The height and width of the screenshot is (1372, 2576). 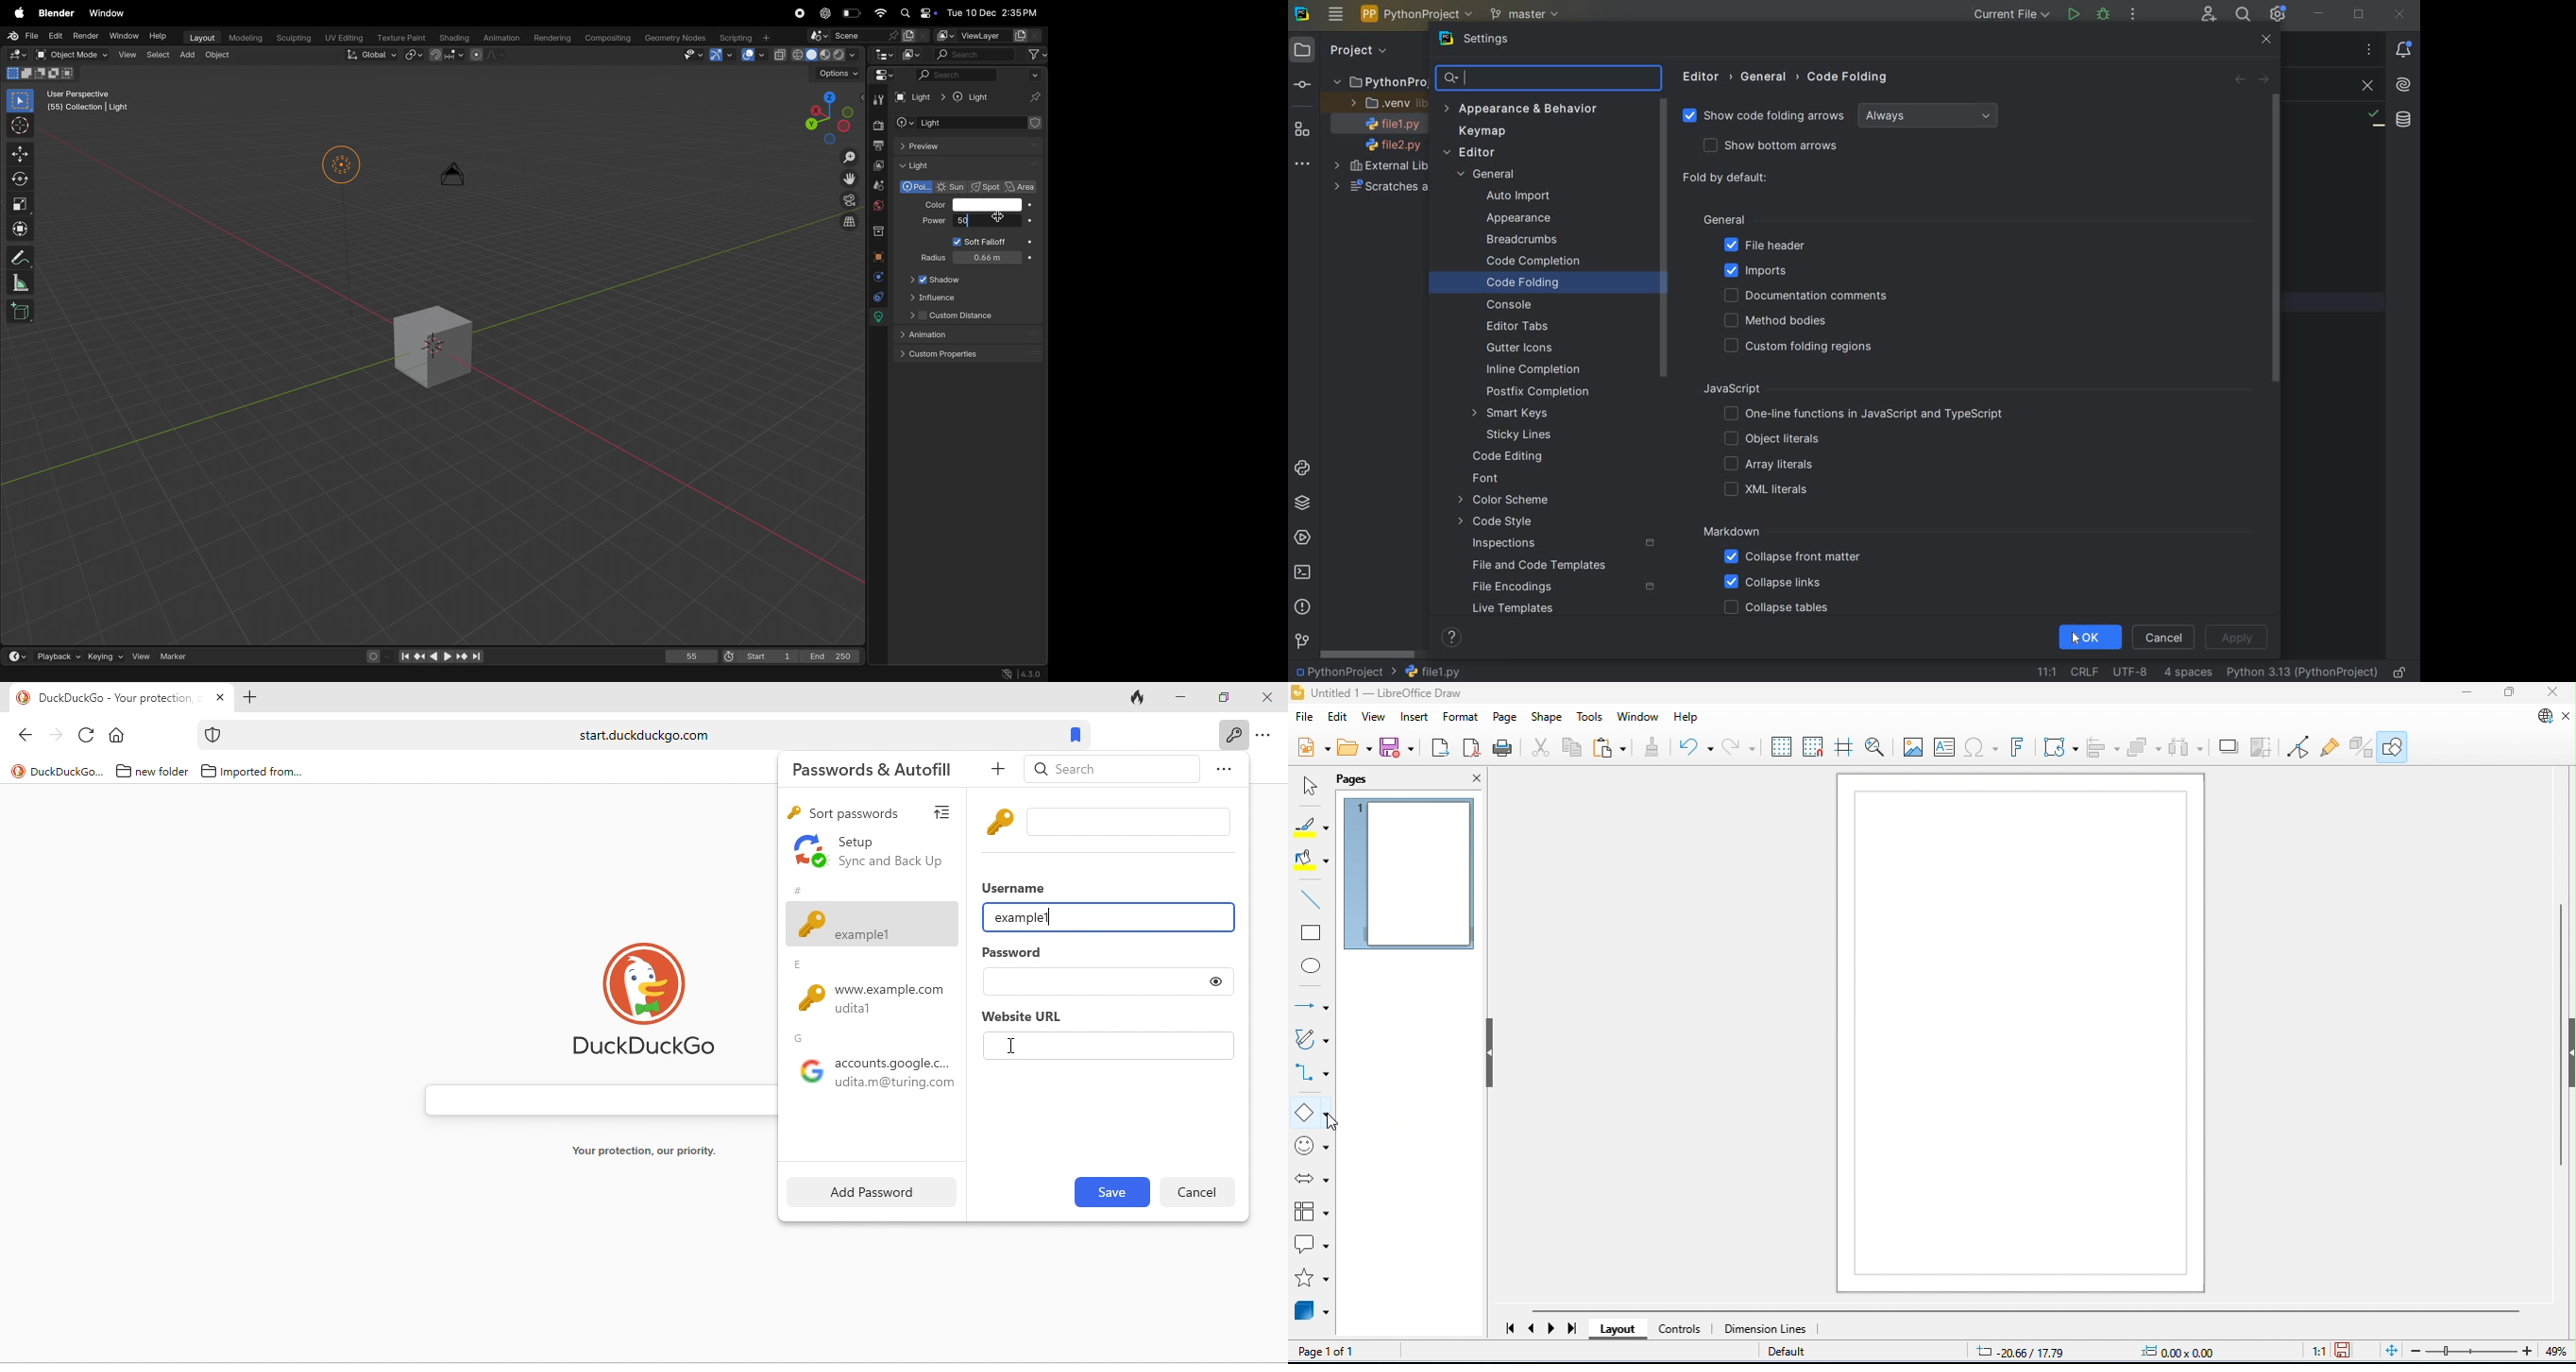 What do you see at coordinates (2568, 1055) in the screenshot?
I see `hide/open` at bounding box center [2568, 1055].